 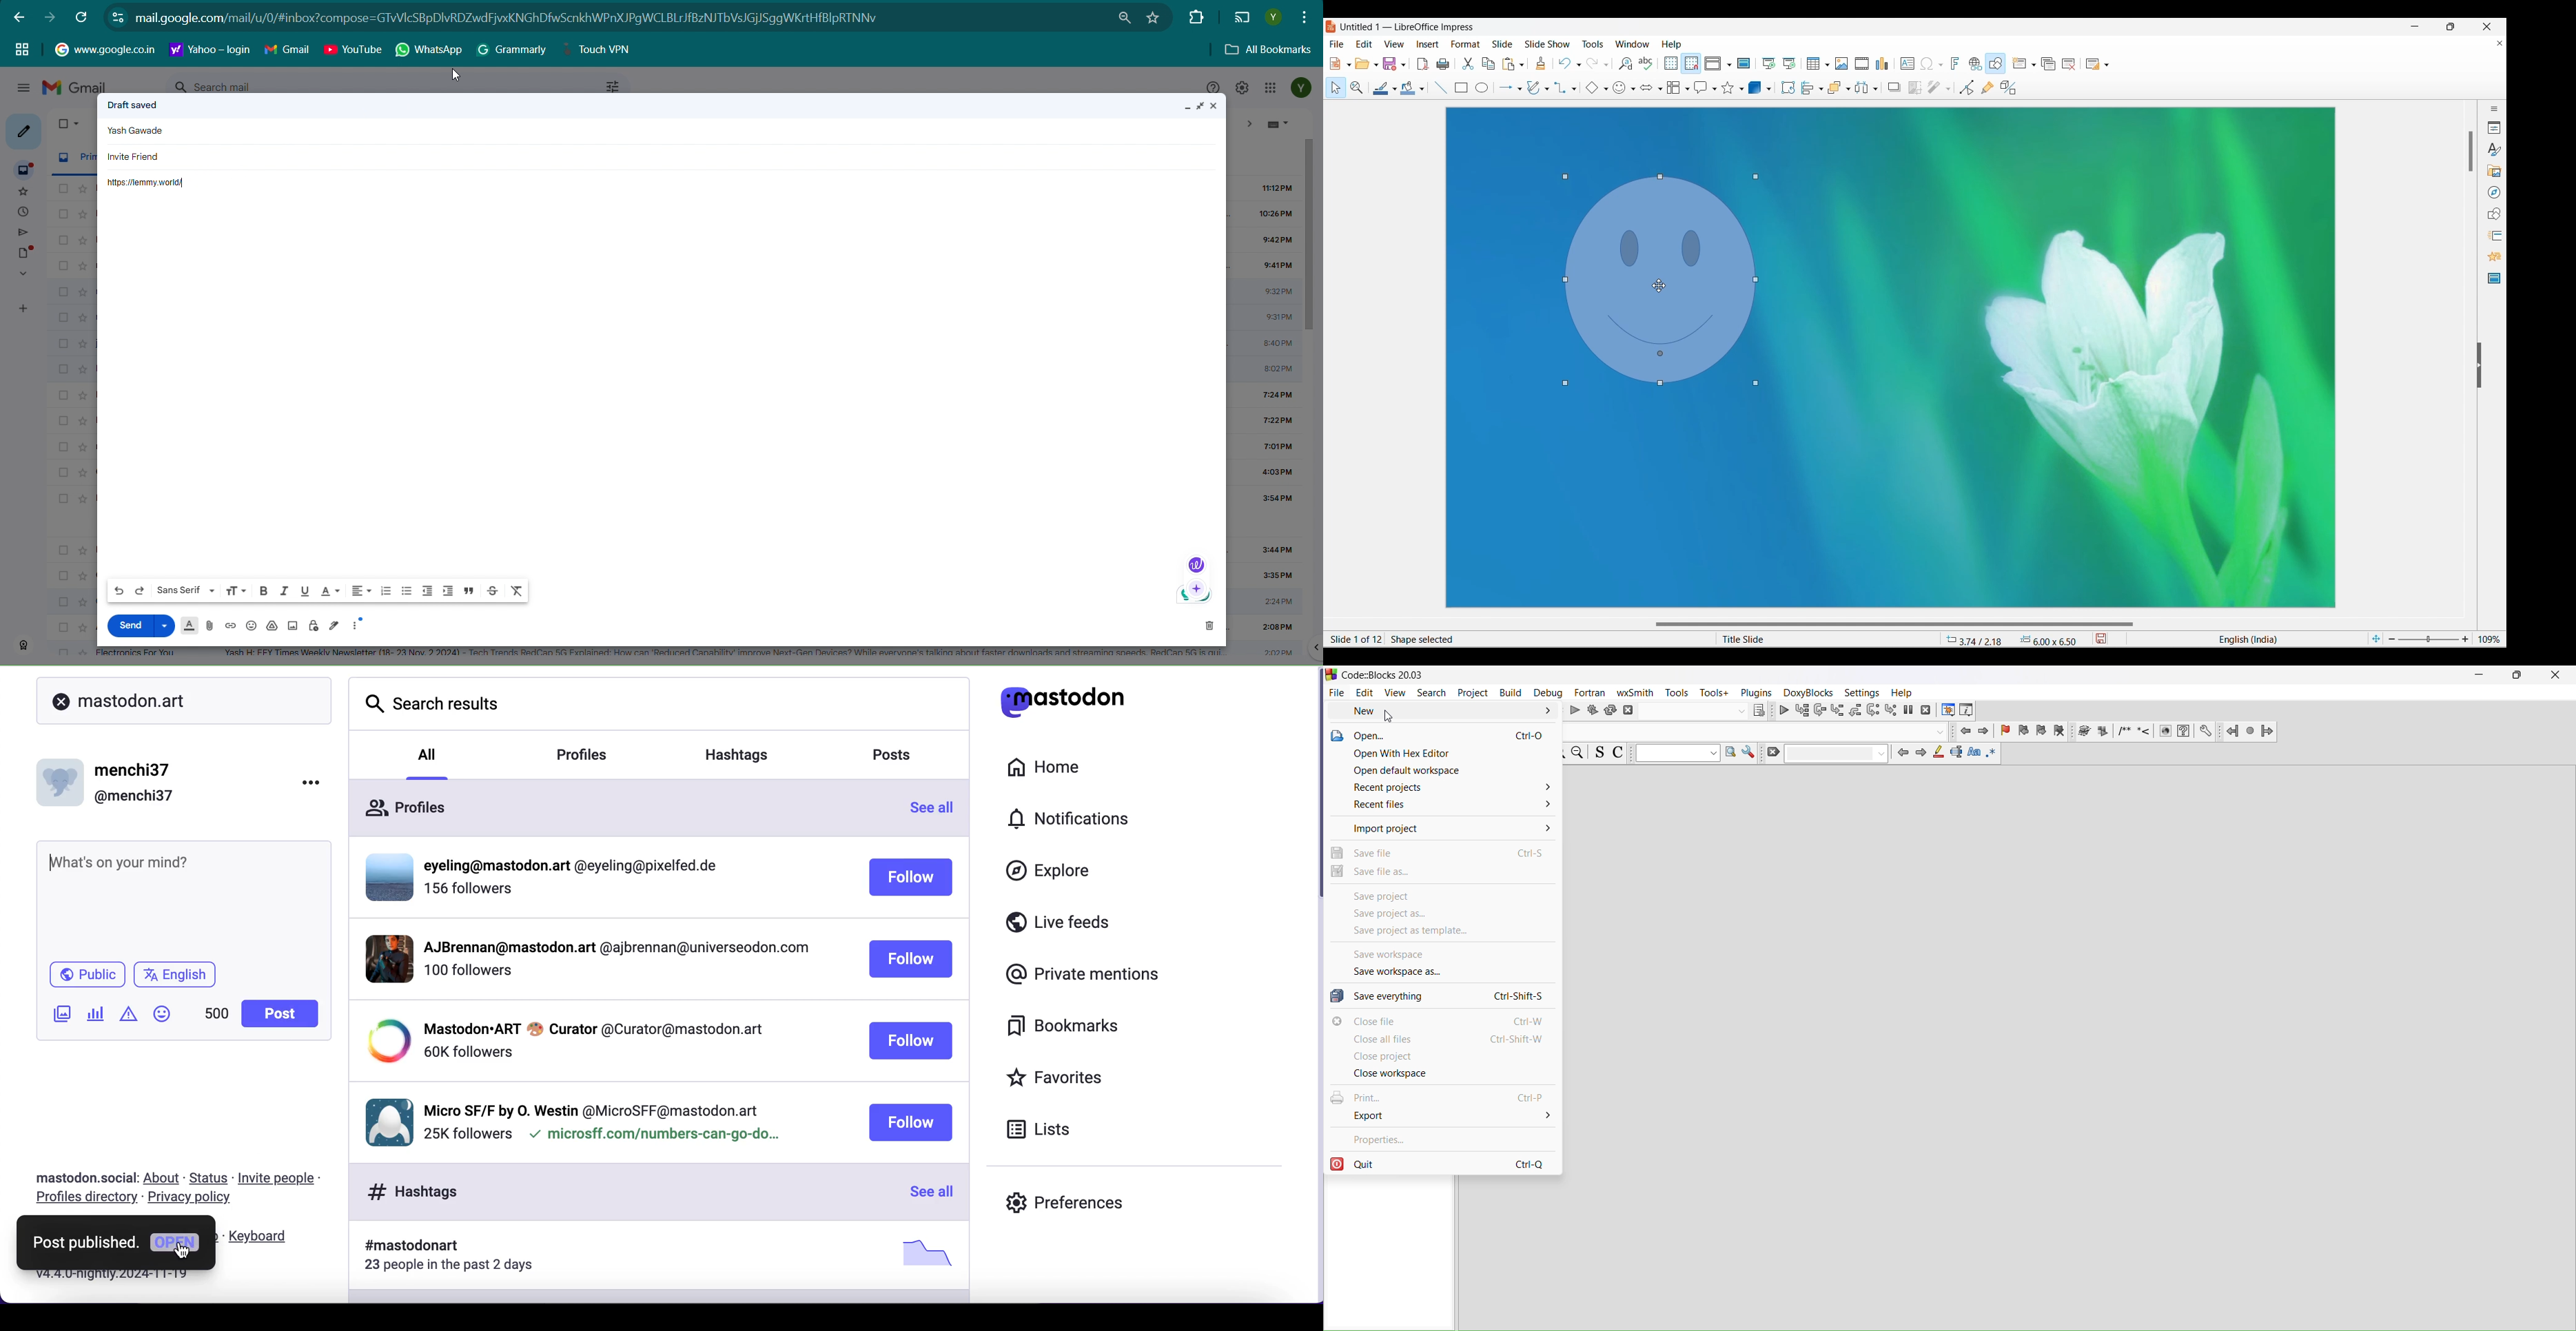 I want to click on Insert hyperlink, so click(x=1976, y=63).